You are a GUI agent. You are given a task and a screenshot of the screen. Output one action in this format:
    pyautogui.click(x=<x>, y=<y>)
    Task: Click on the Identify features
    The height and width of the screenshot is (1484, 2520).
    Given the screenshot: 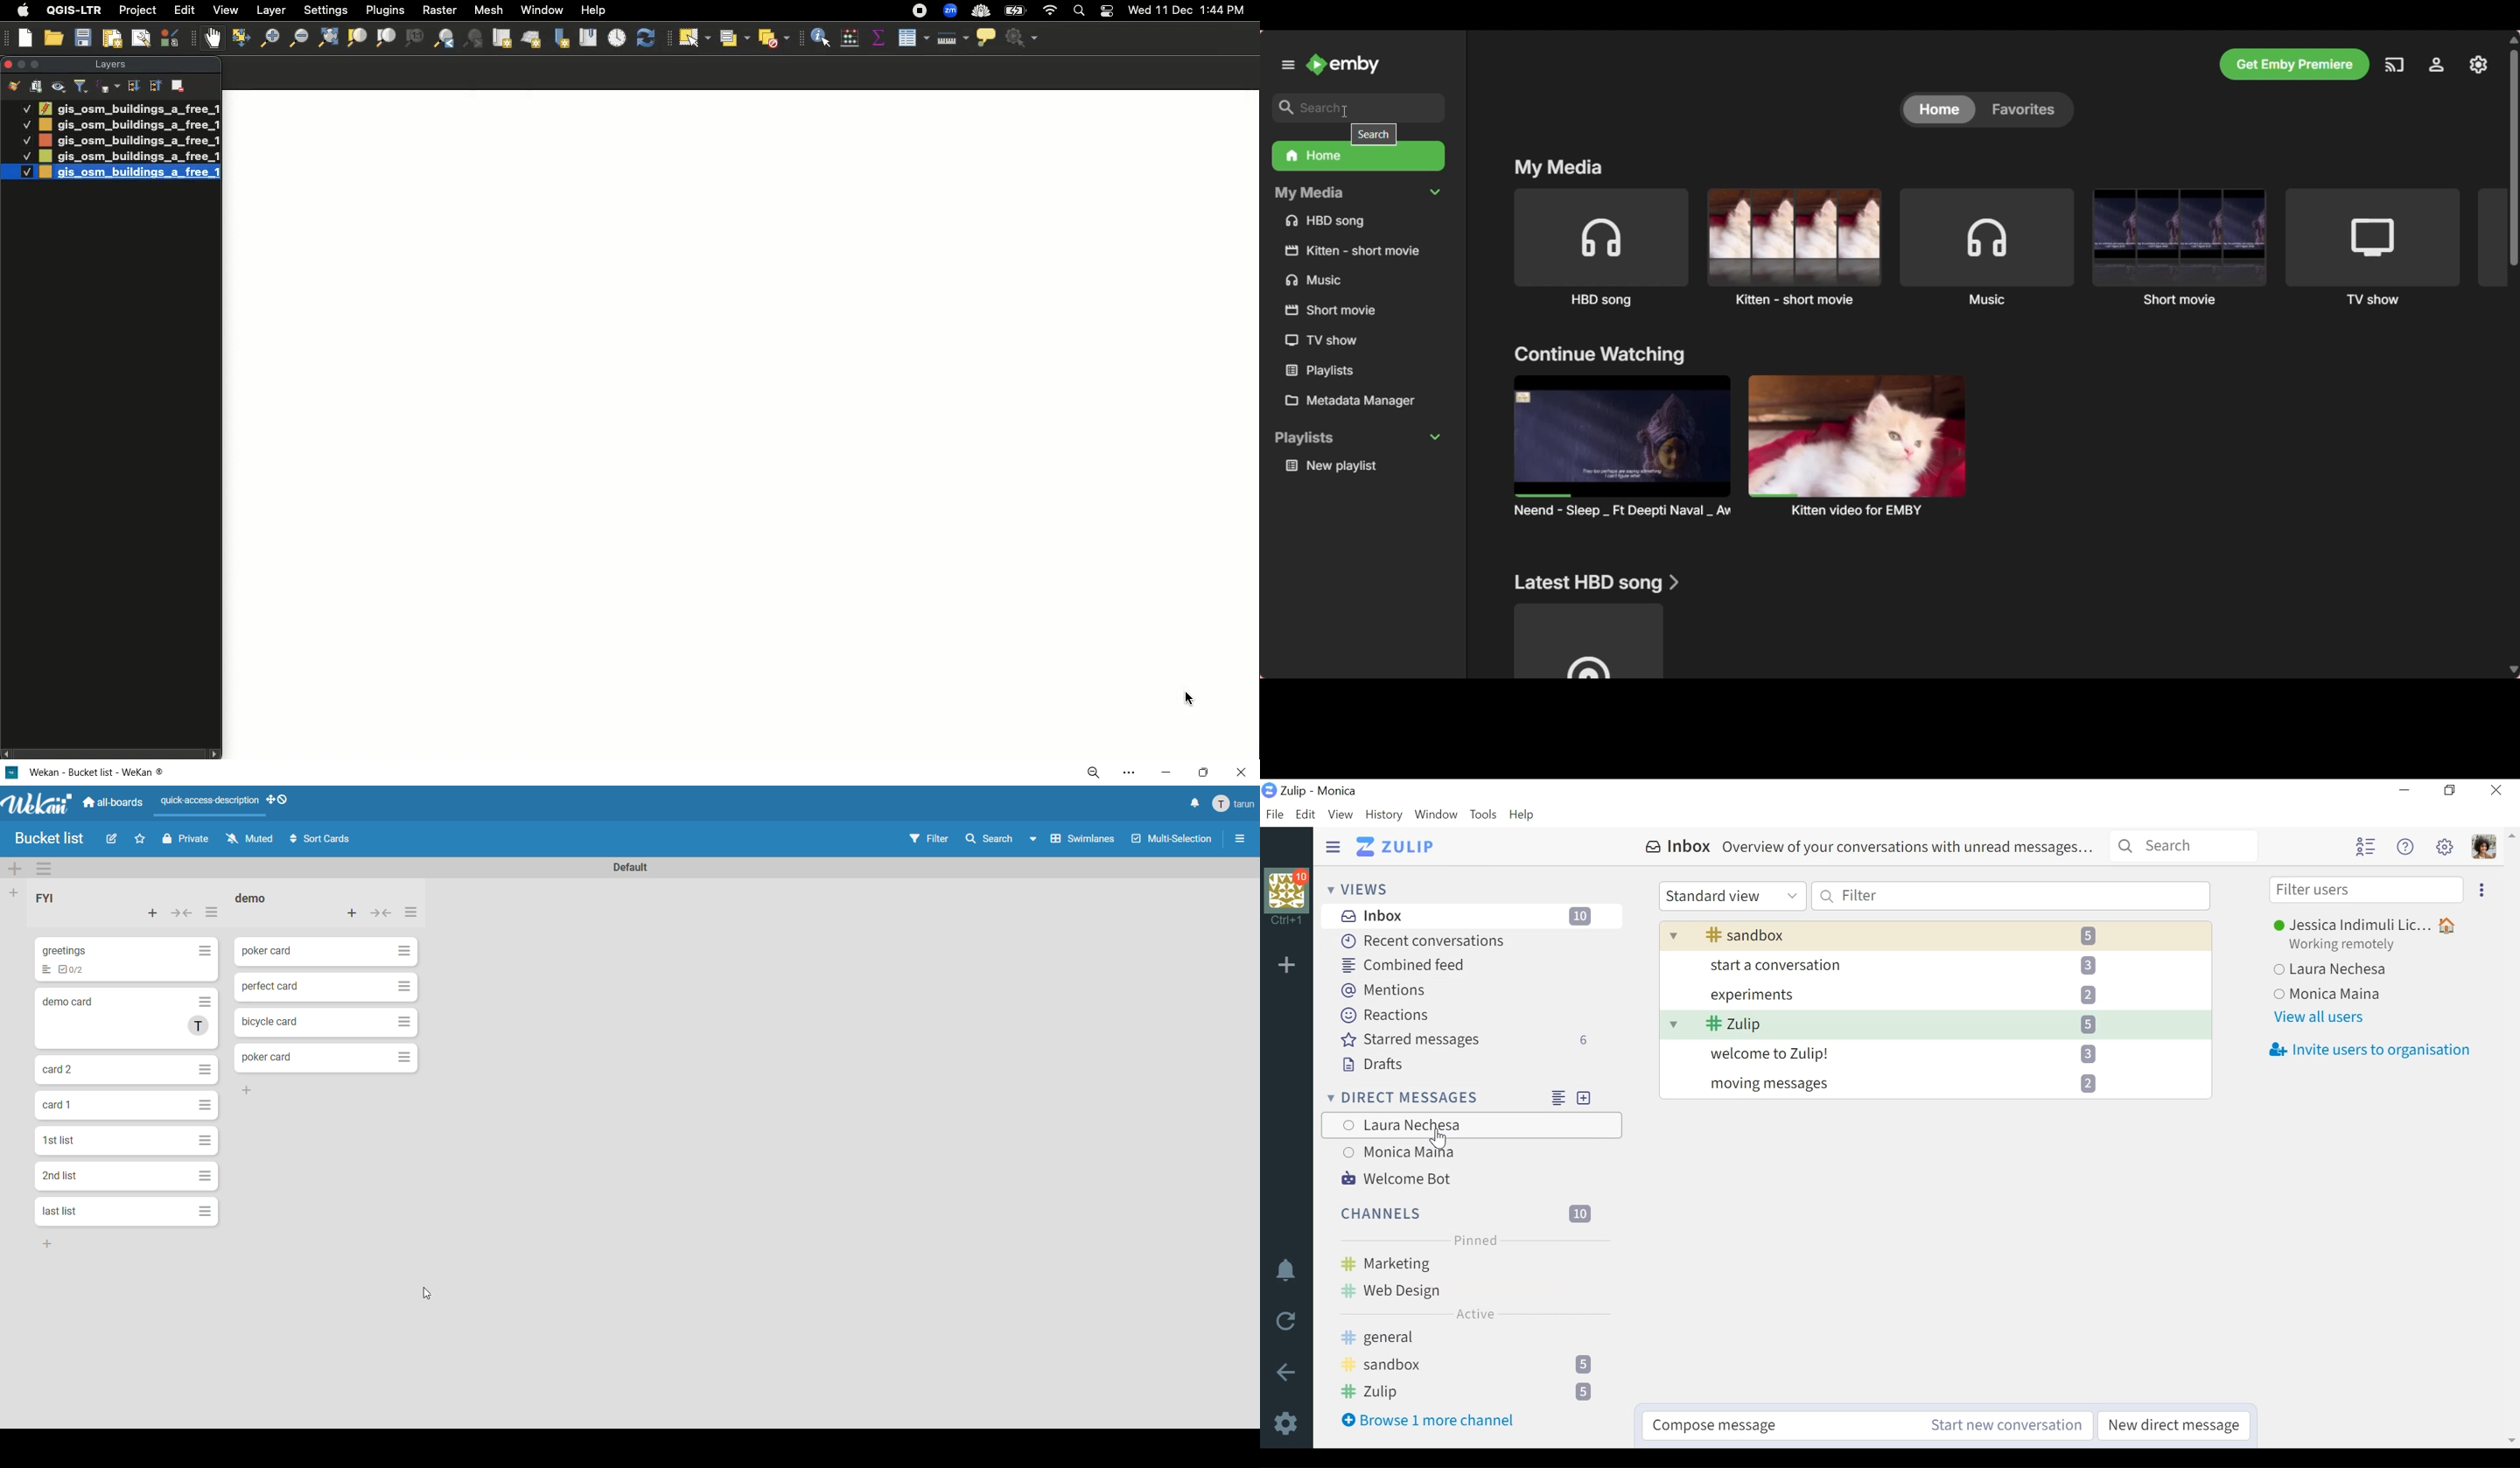 What is the action you would take?
    pyautogui.click(x=821, y=36)
    